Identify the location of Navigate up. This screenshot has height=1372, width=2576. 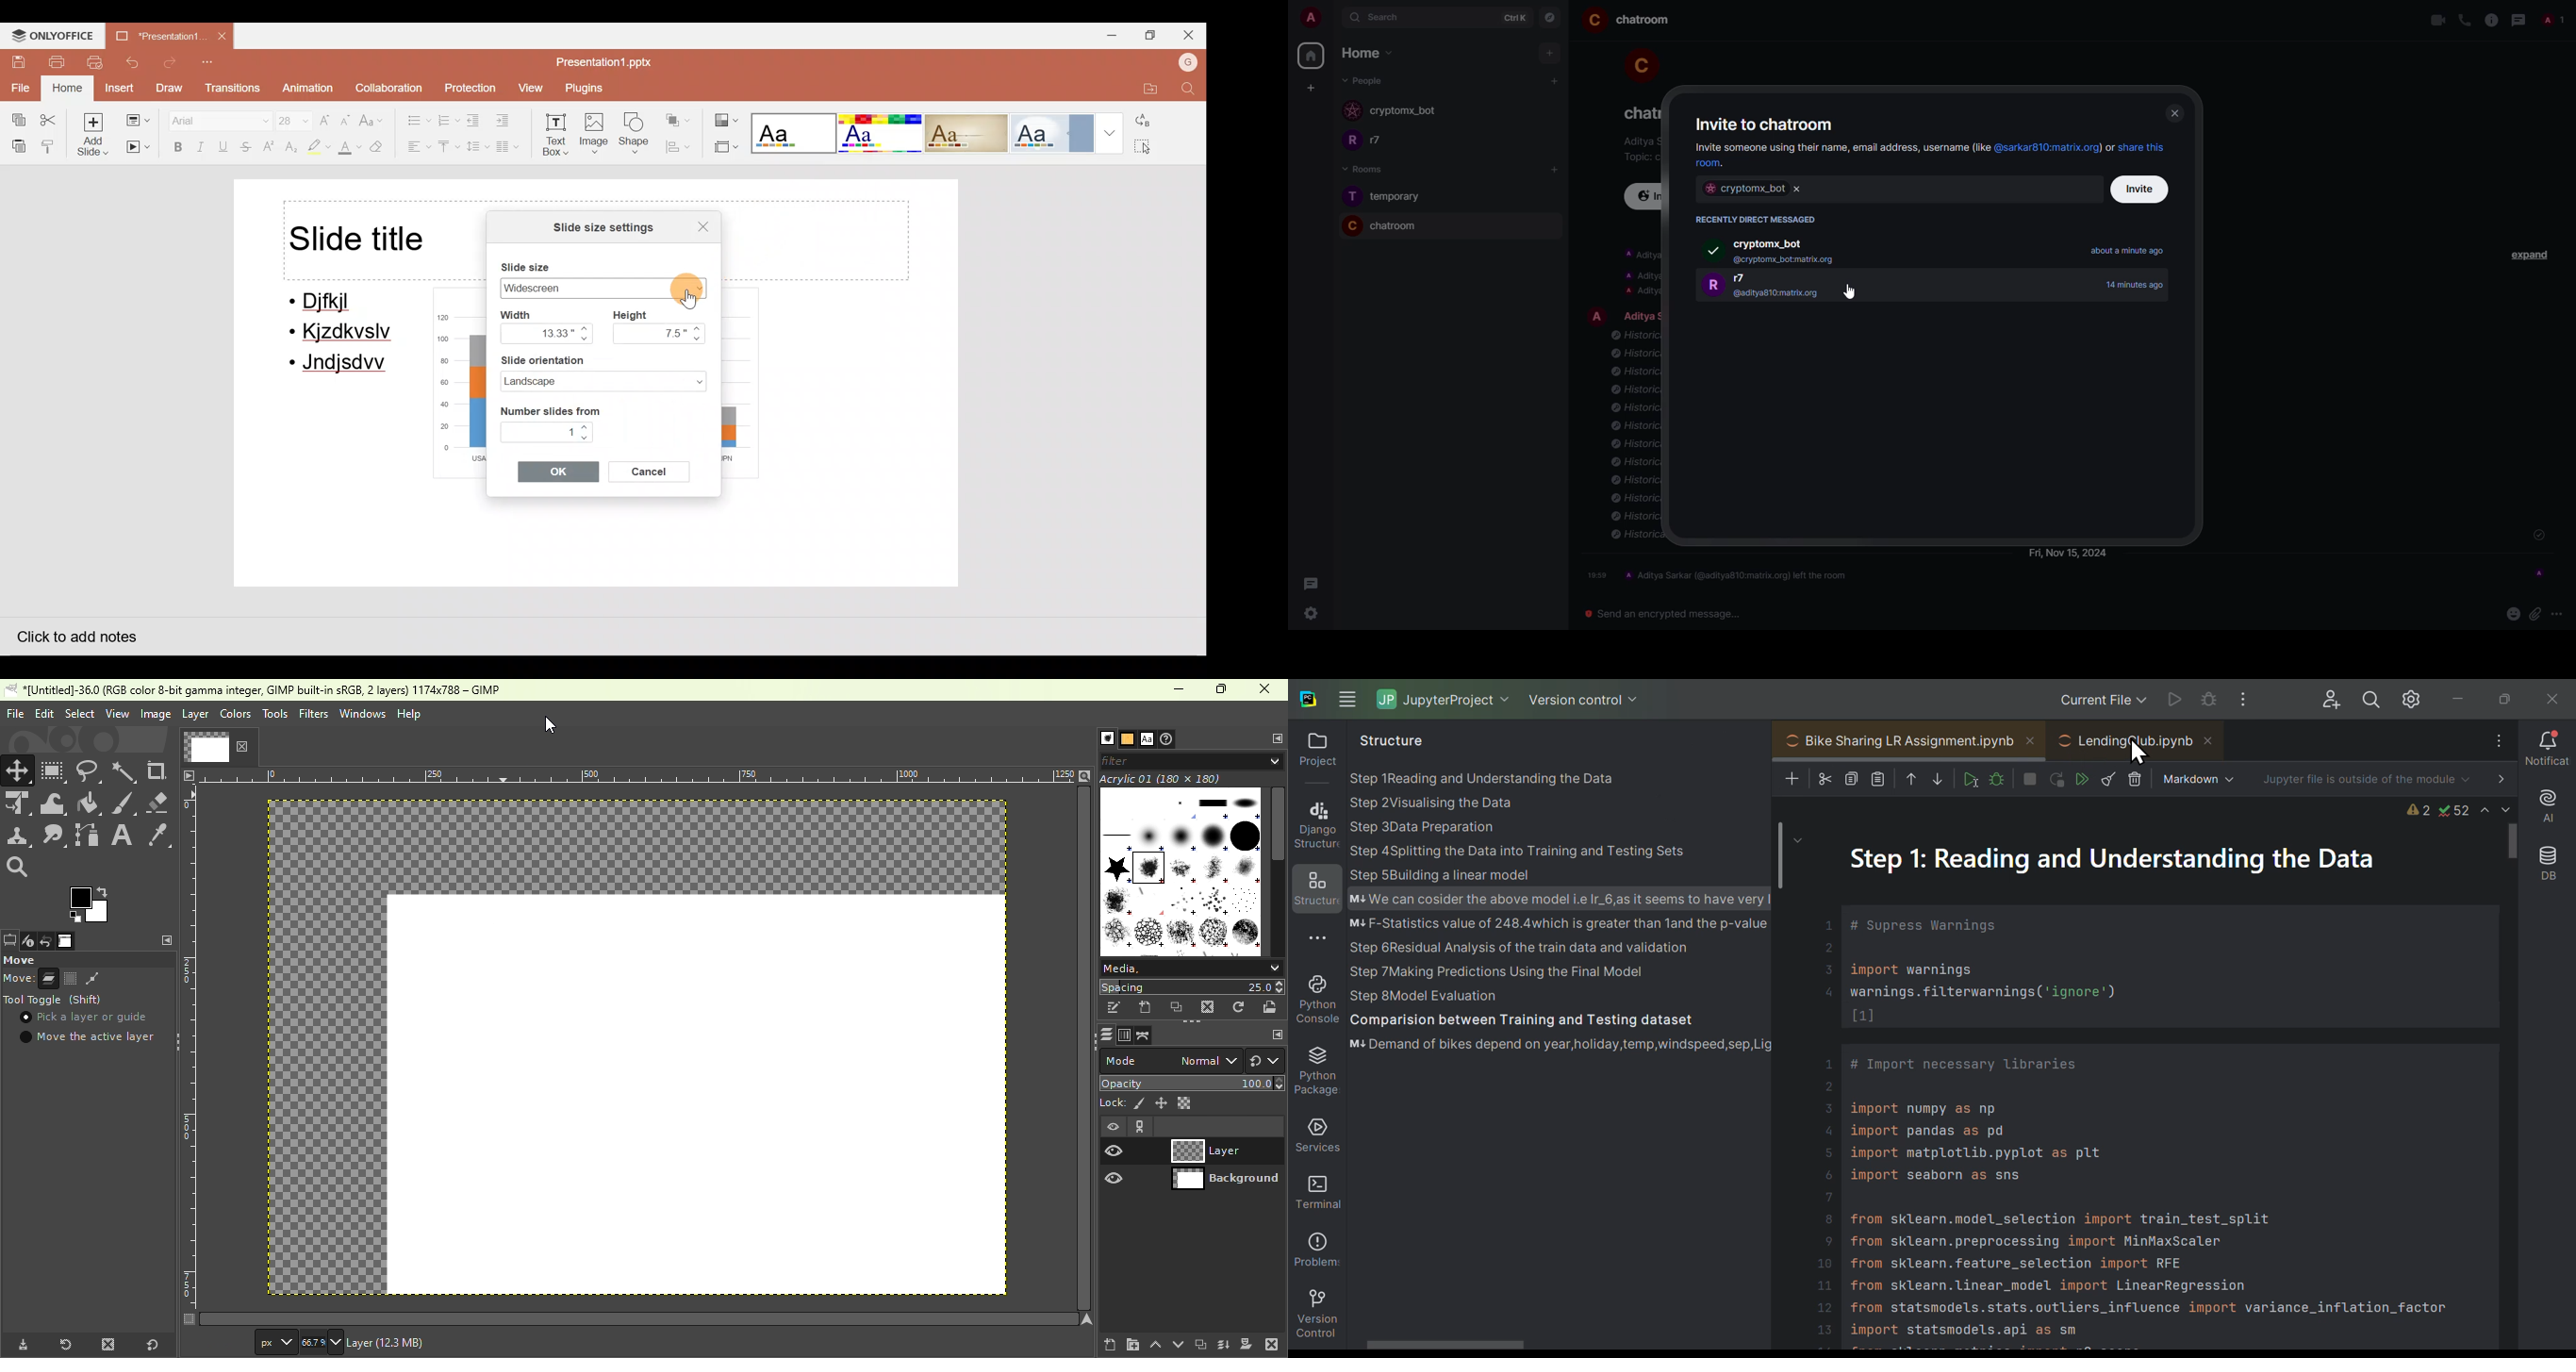
(700, 328).